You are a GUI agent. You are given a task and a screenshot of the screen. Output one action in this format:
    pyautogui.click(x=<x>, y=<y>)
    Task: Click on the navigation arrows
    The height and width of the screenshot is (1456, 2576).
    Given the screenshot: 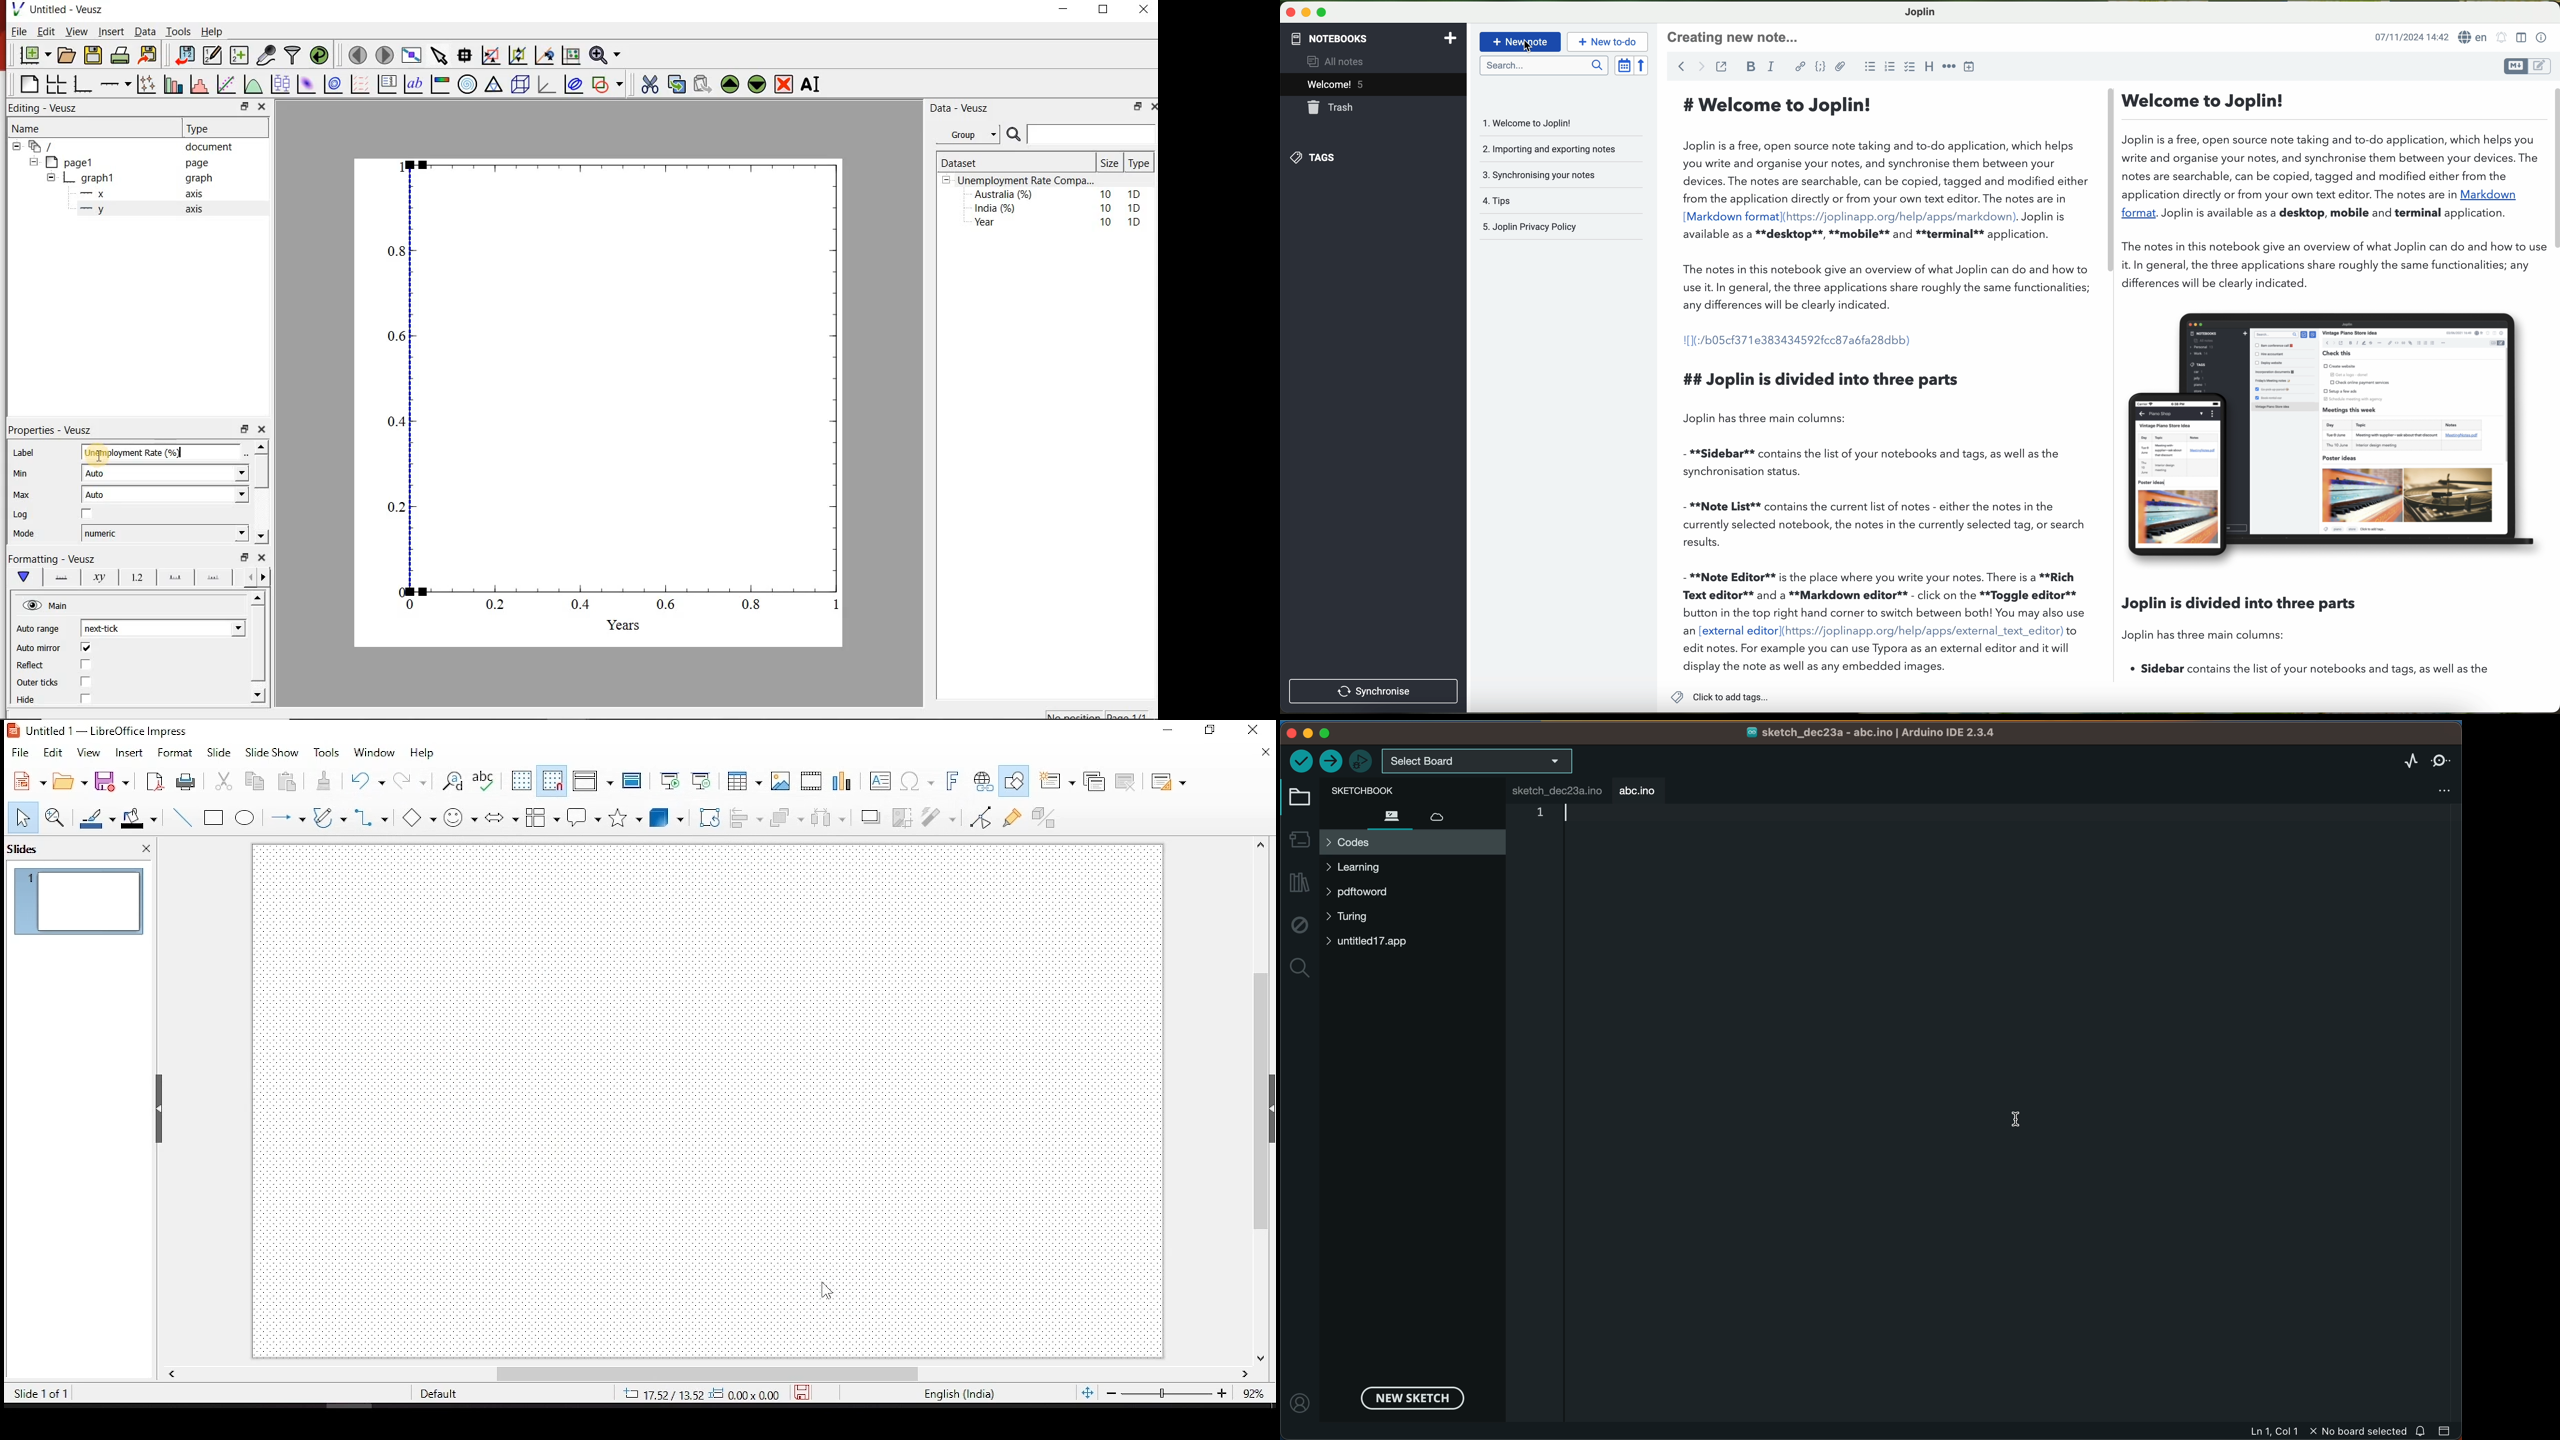 What is the action you would take?
    pyautogui.click(x=1687, y=66)
    